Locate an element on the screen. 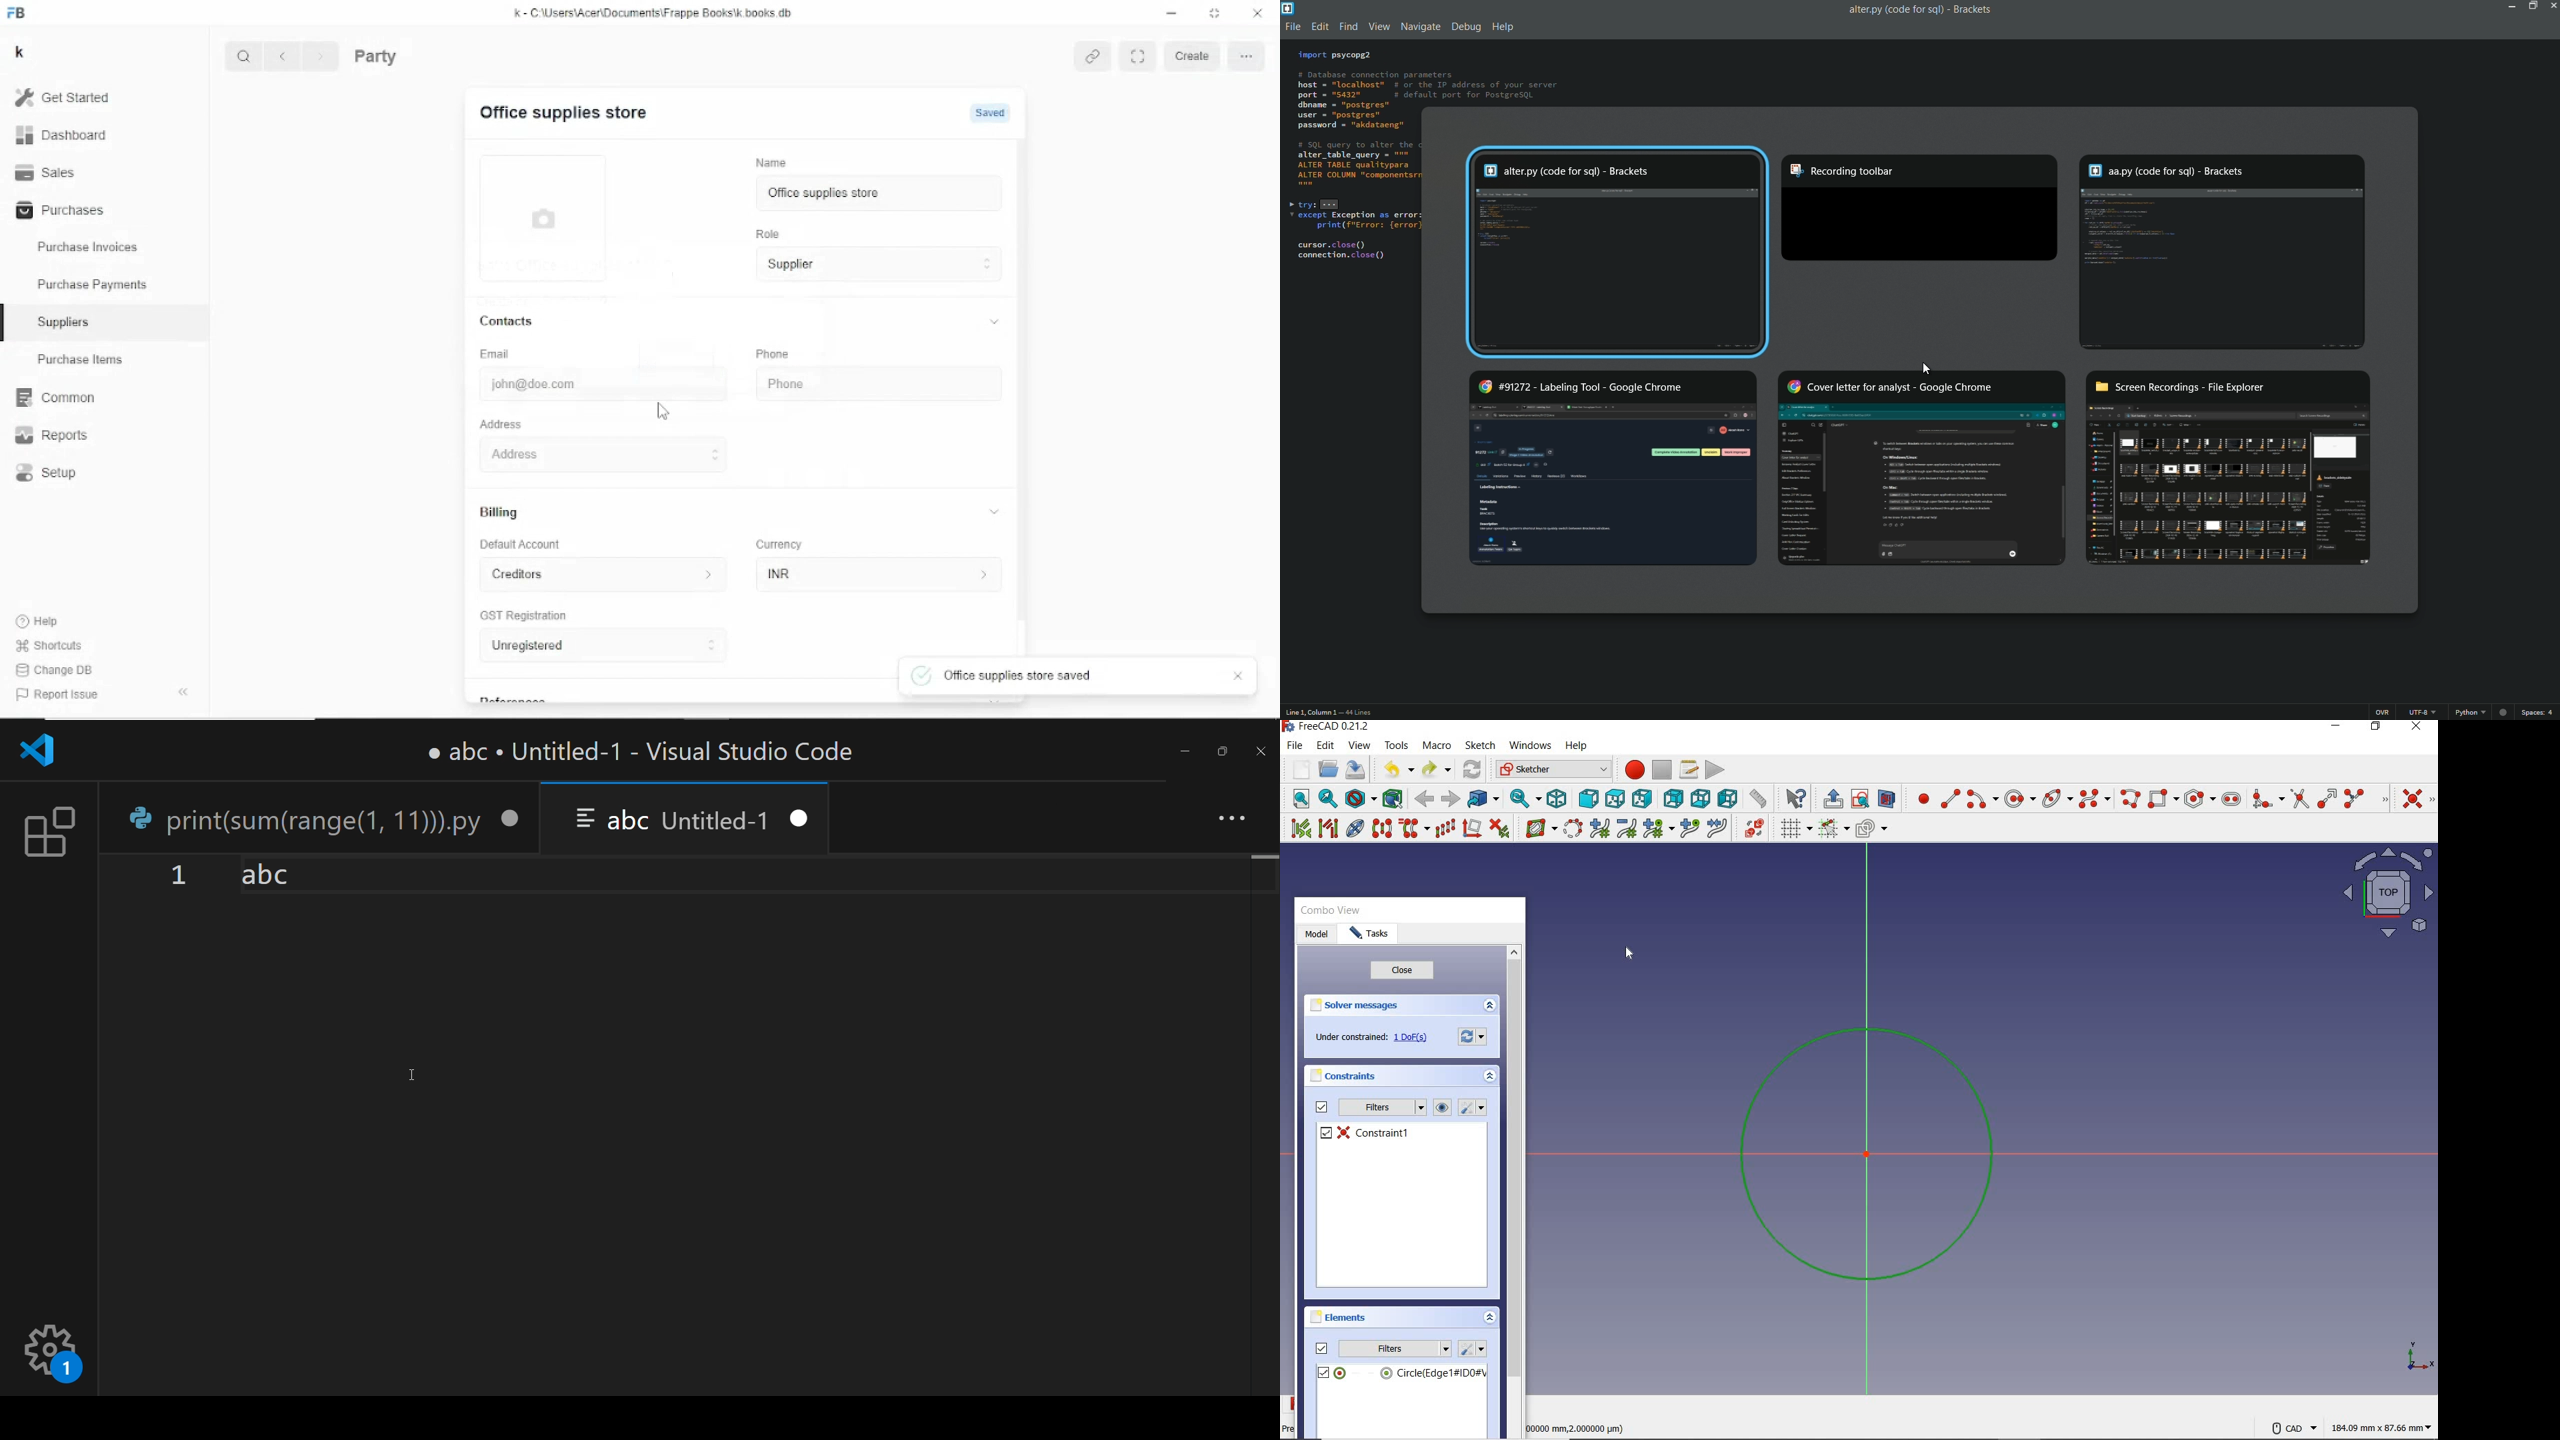 This screenshot has width=2576, height=1456. collapse is located at coordinates (1490, 1006).